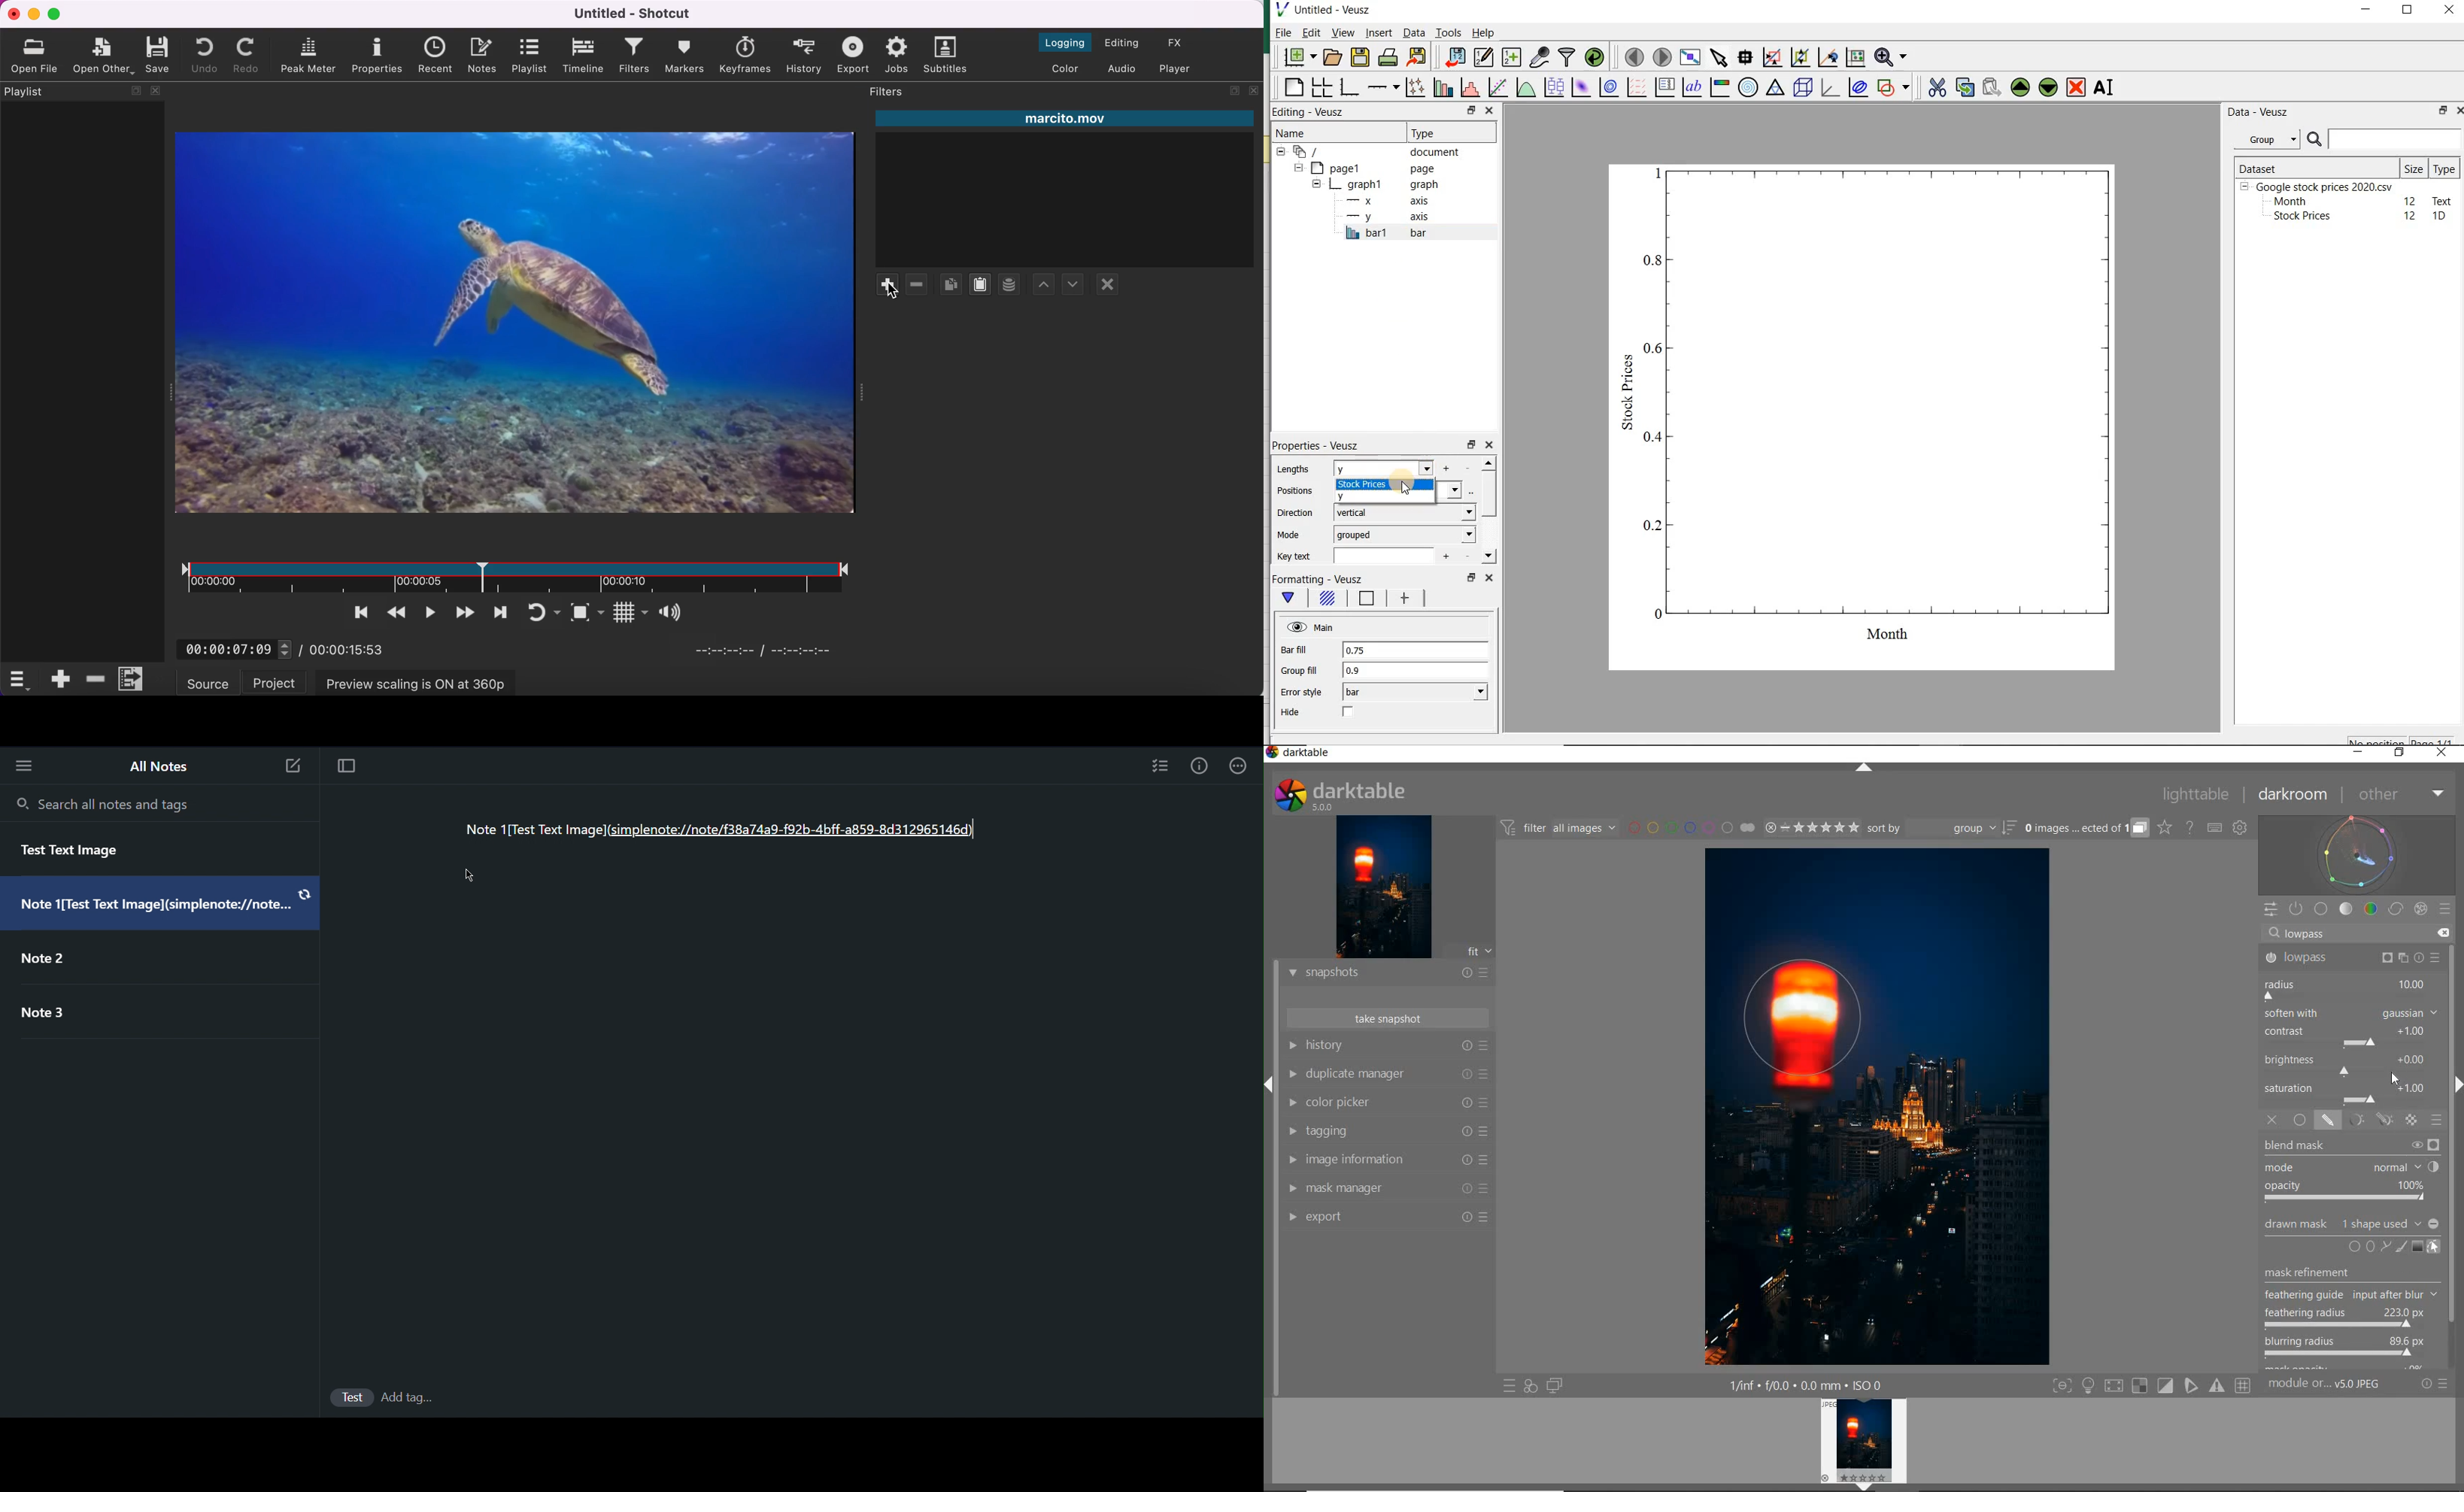 This screenshot has height=1512, width=2464. What do you see at coordinates (1271, 1082) in the screenshot?
I see `EXPAND/COLLAPSE` at bounding box center [1271, 1082].